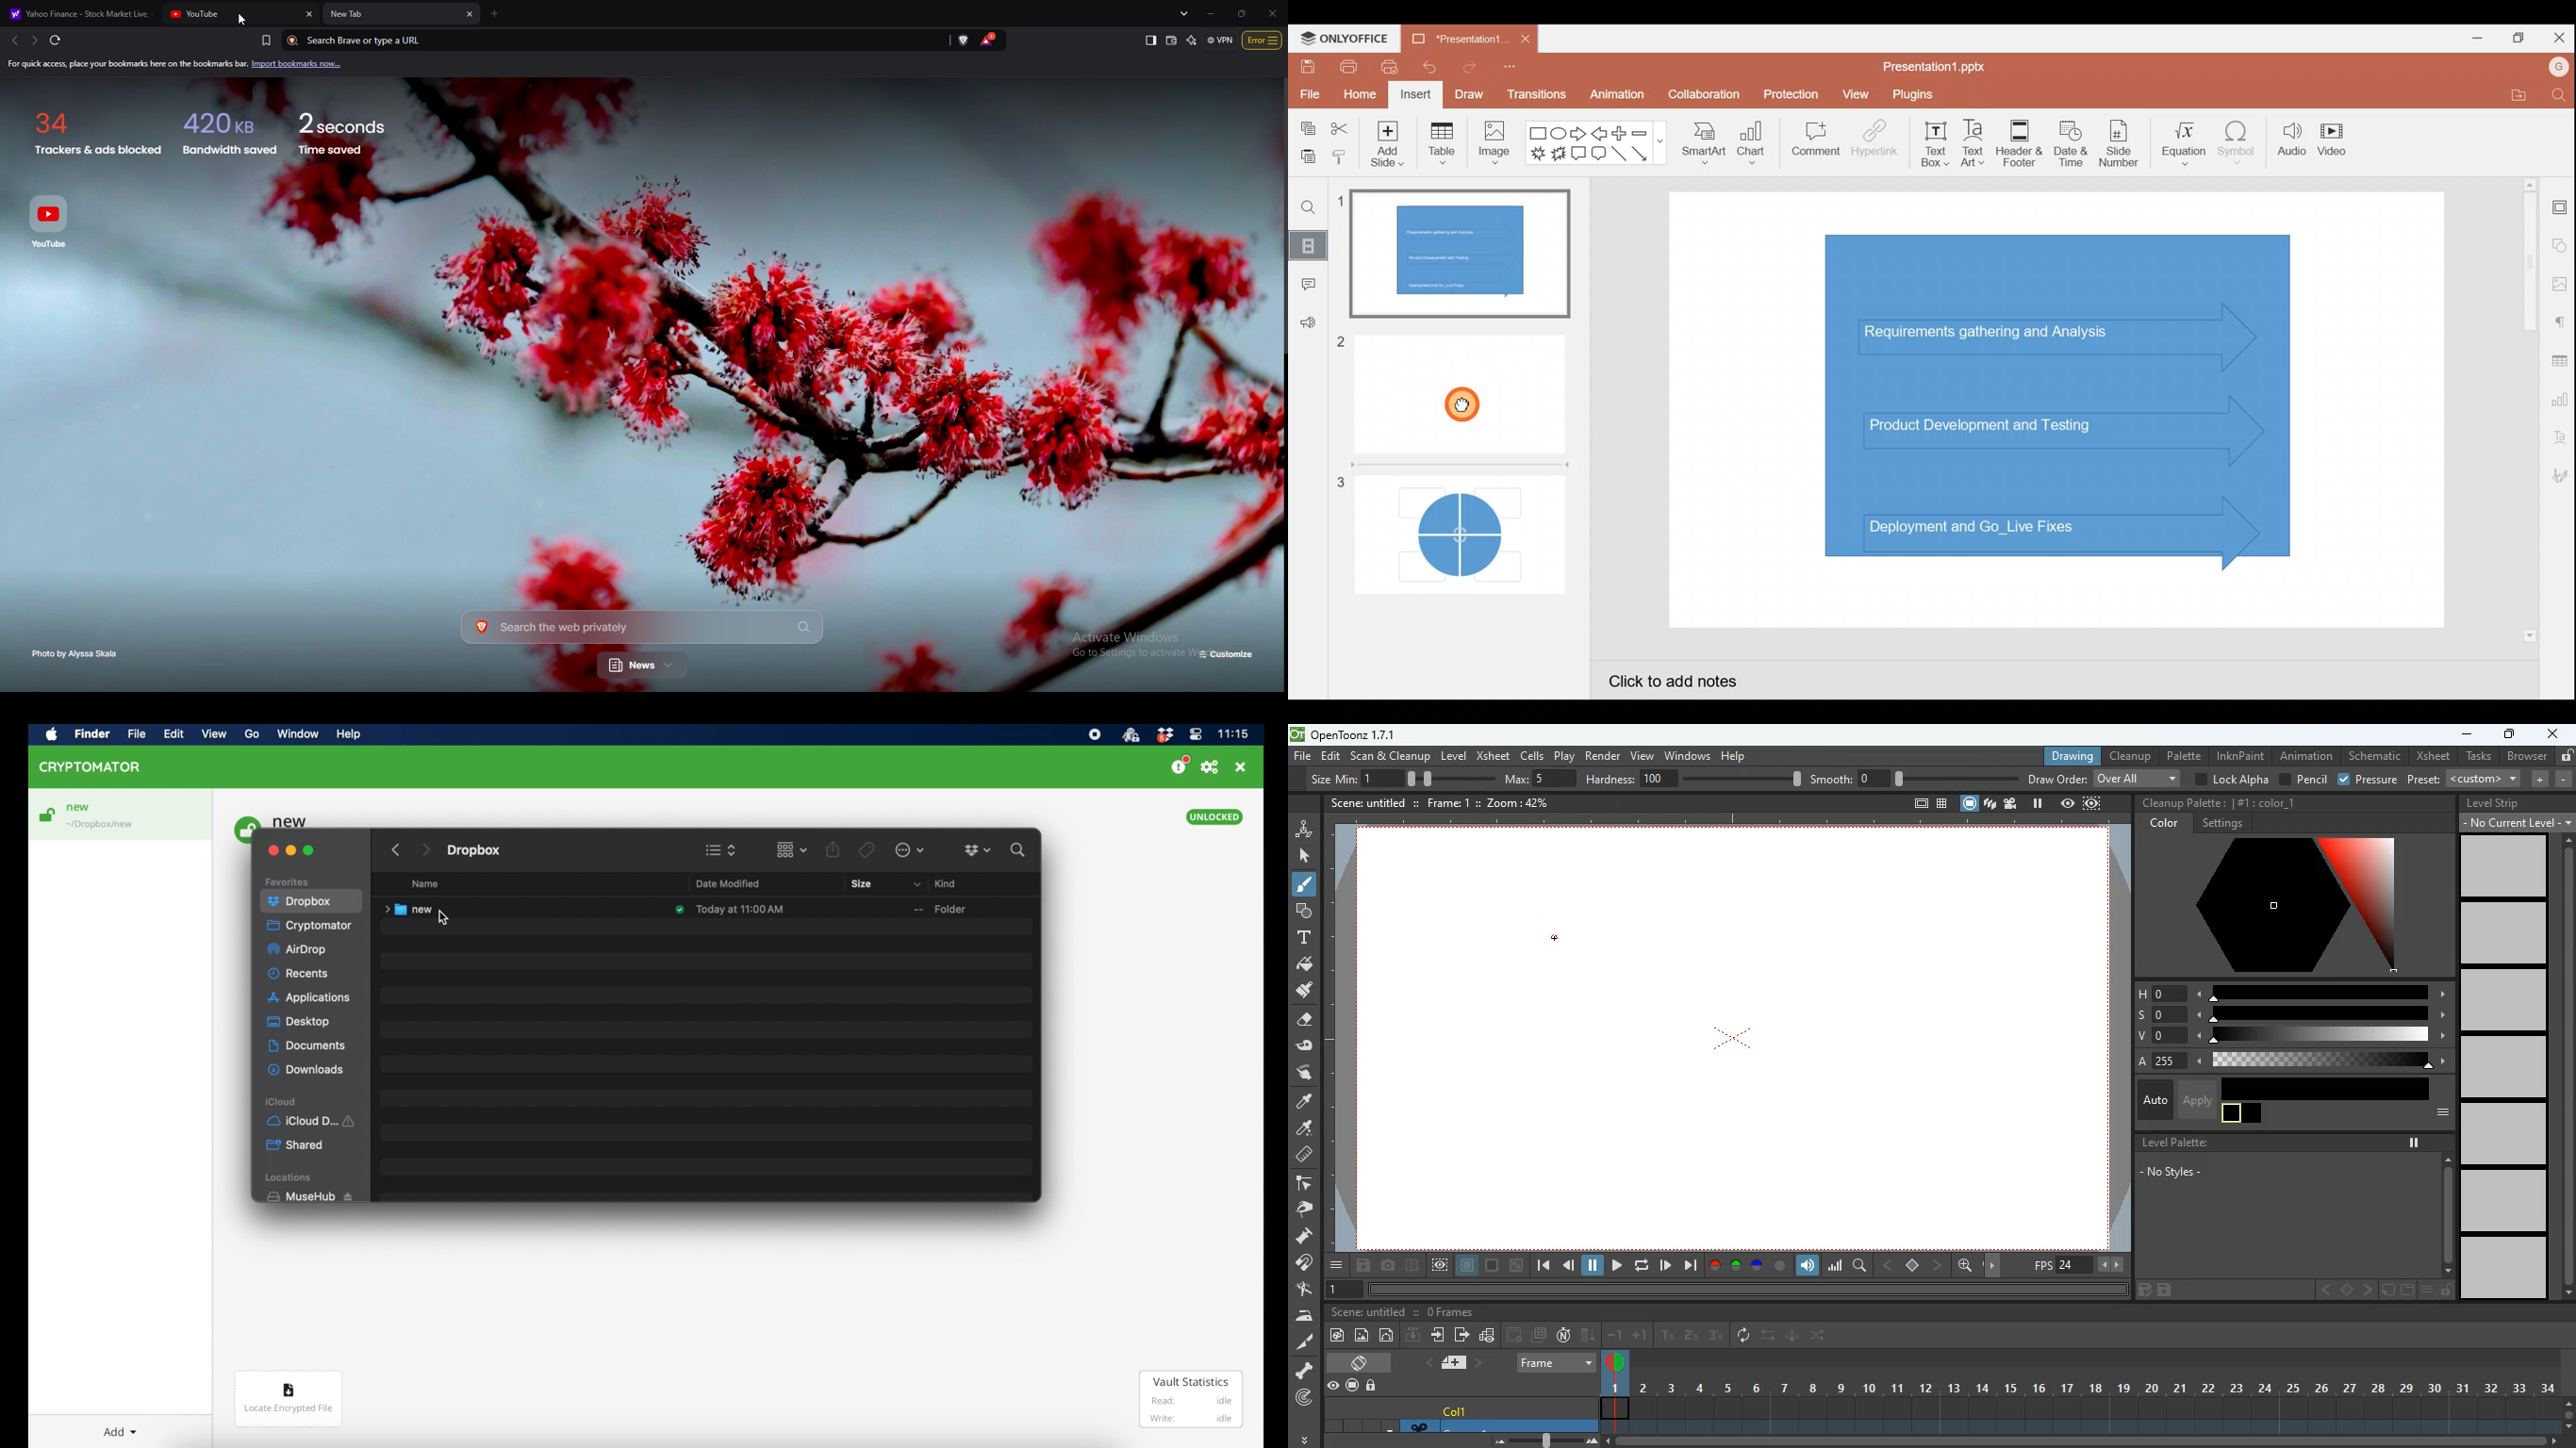  I want to click on apple icon, so click(52, 735).